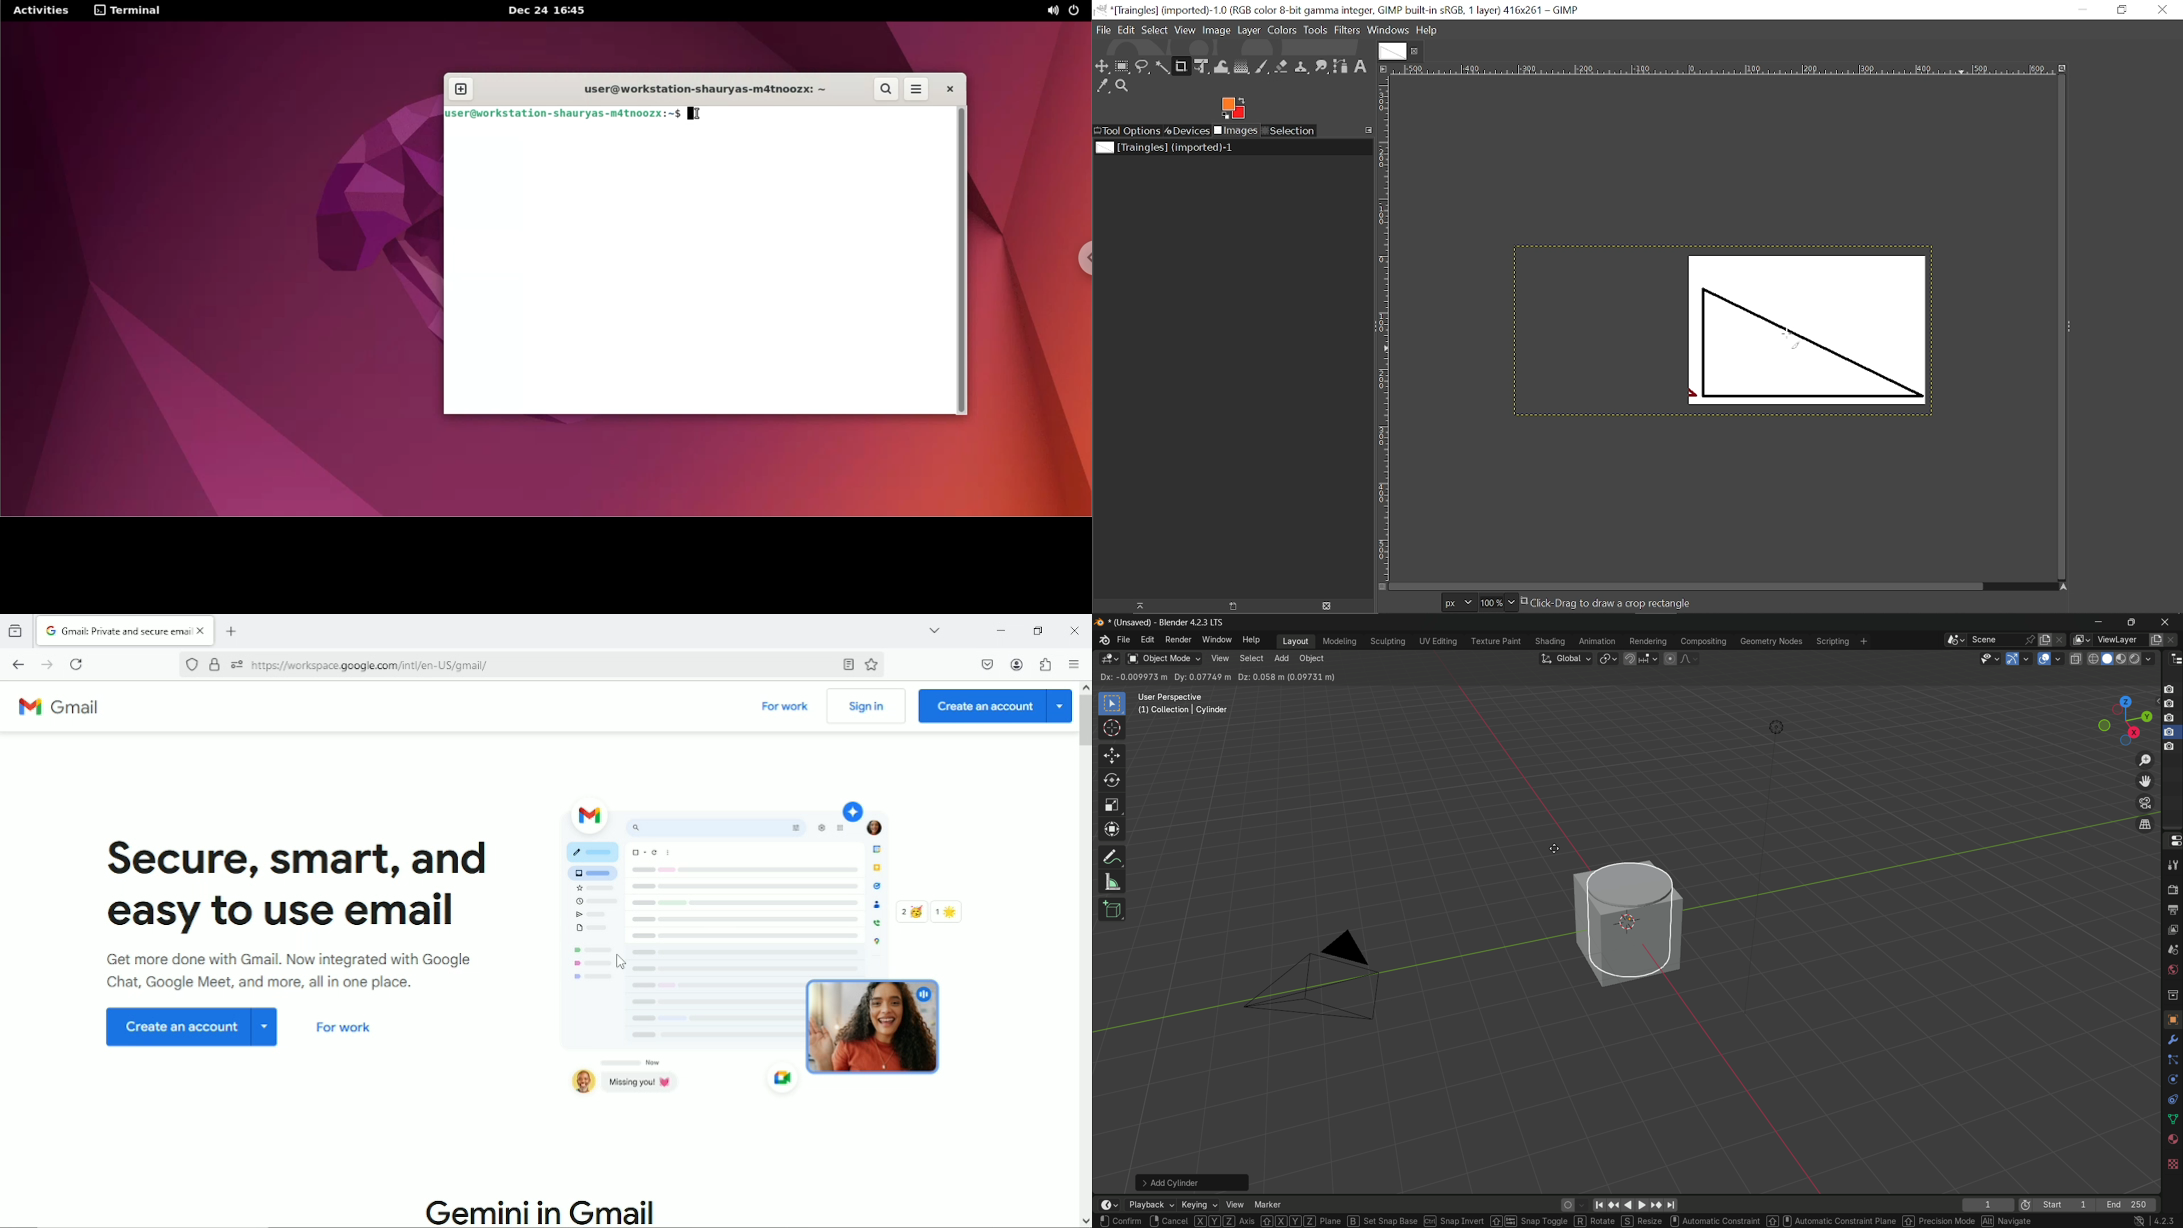 Image resolution: width=2184 pixels, height=1232 pixels. What do you see at coordinates (995, 706) in the screenshot?
I see `Create an account` at bounding box center [995, 706].